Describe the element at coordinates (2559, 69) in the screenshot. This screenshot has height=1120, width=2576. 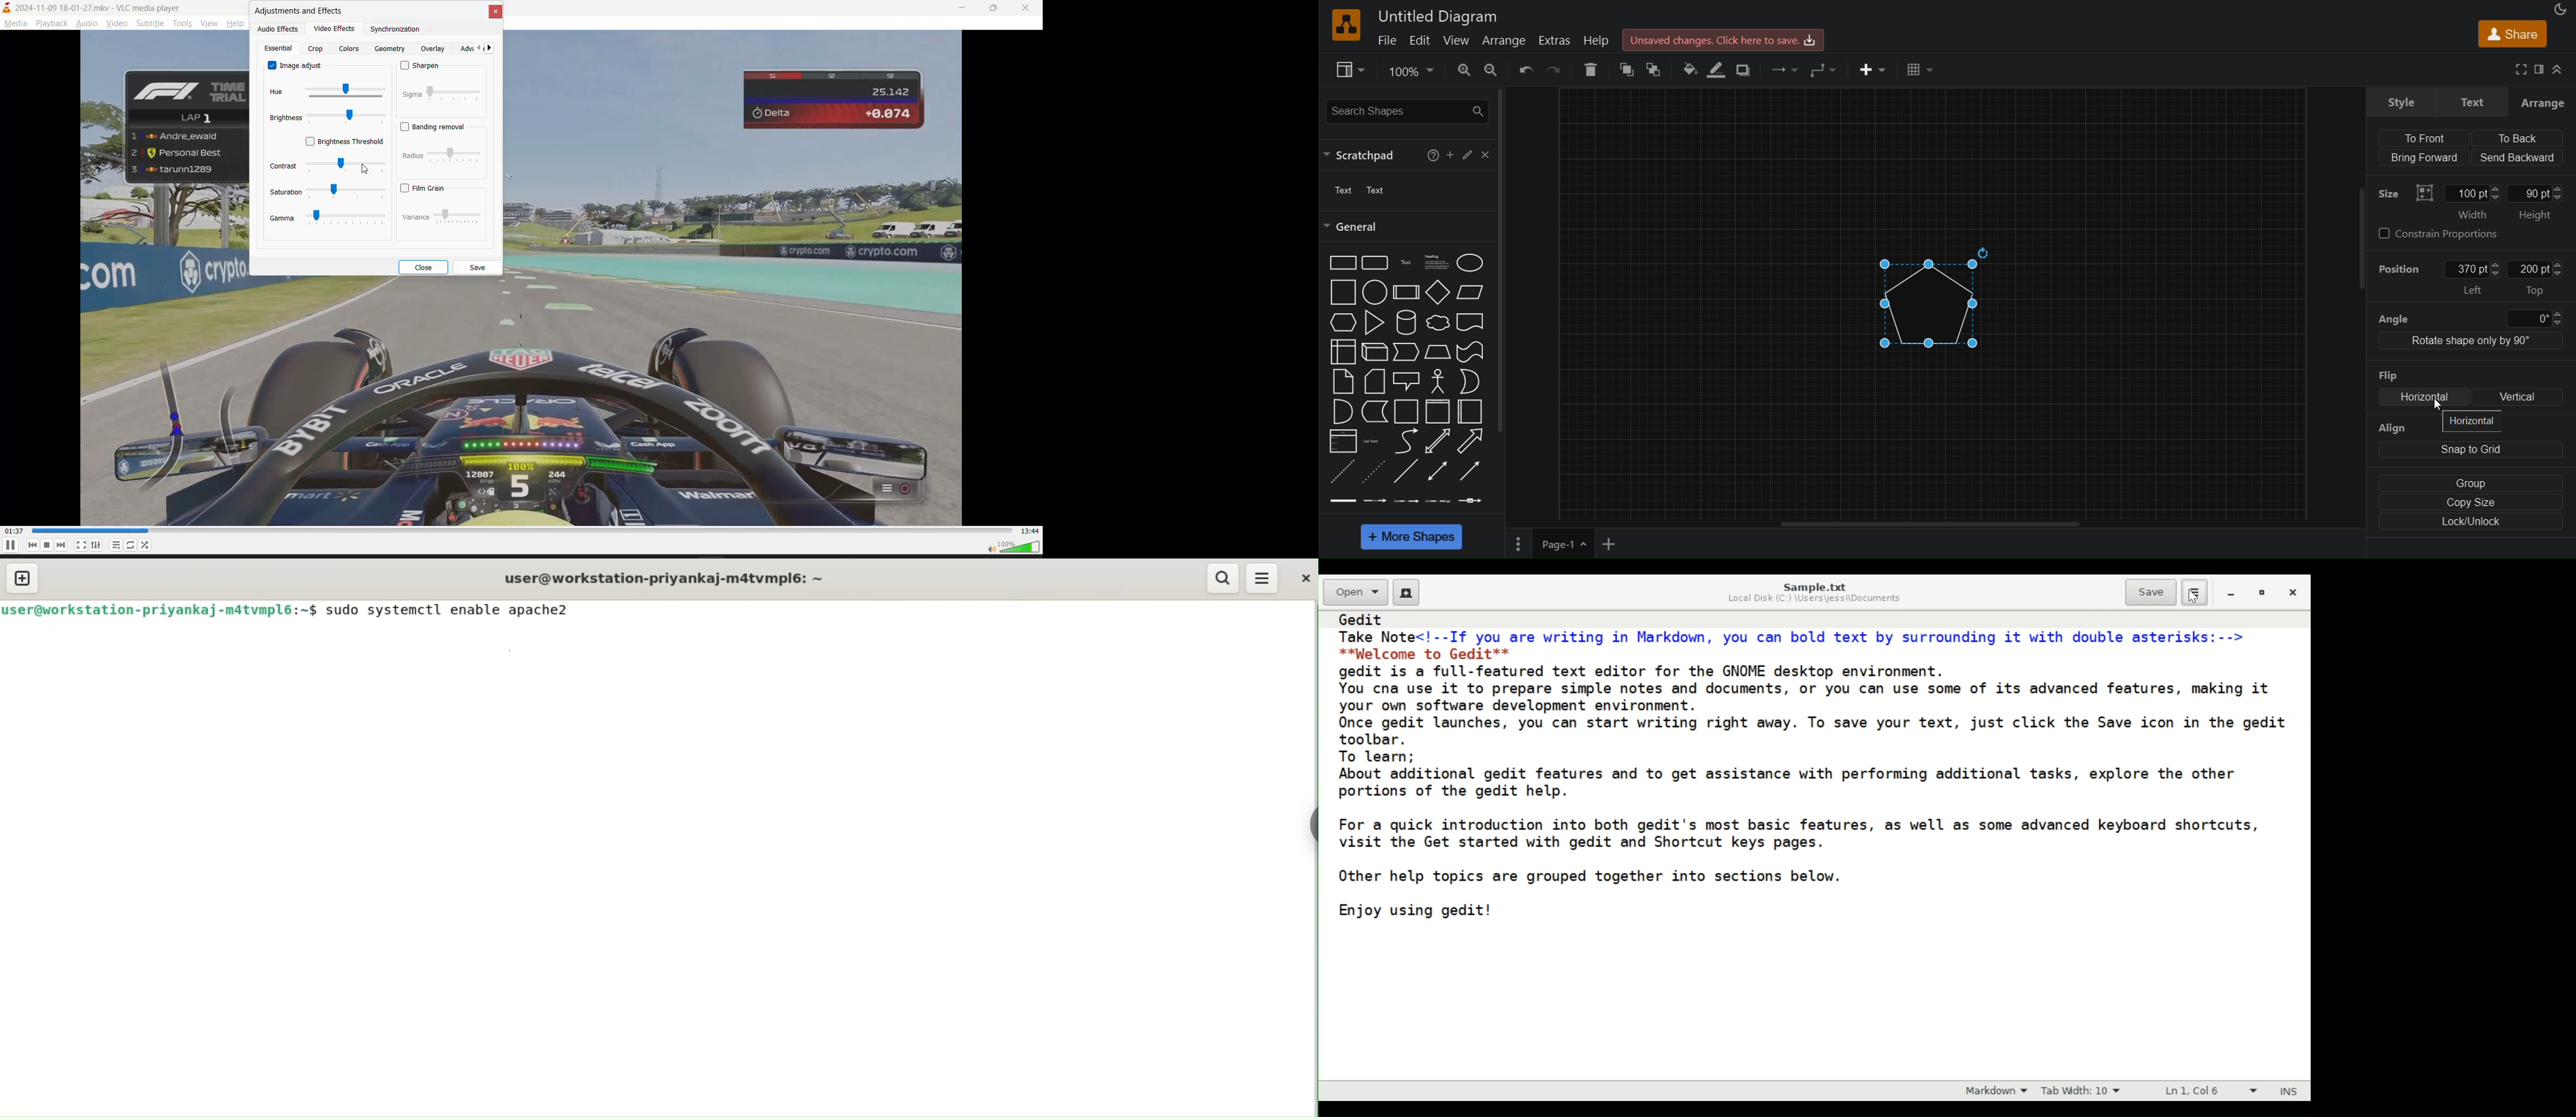
I see `collapse/expand` at that location.